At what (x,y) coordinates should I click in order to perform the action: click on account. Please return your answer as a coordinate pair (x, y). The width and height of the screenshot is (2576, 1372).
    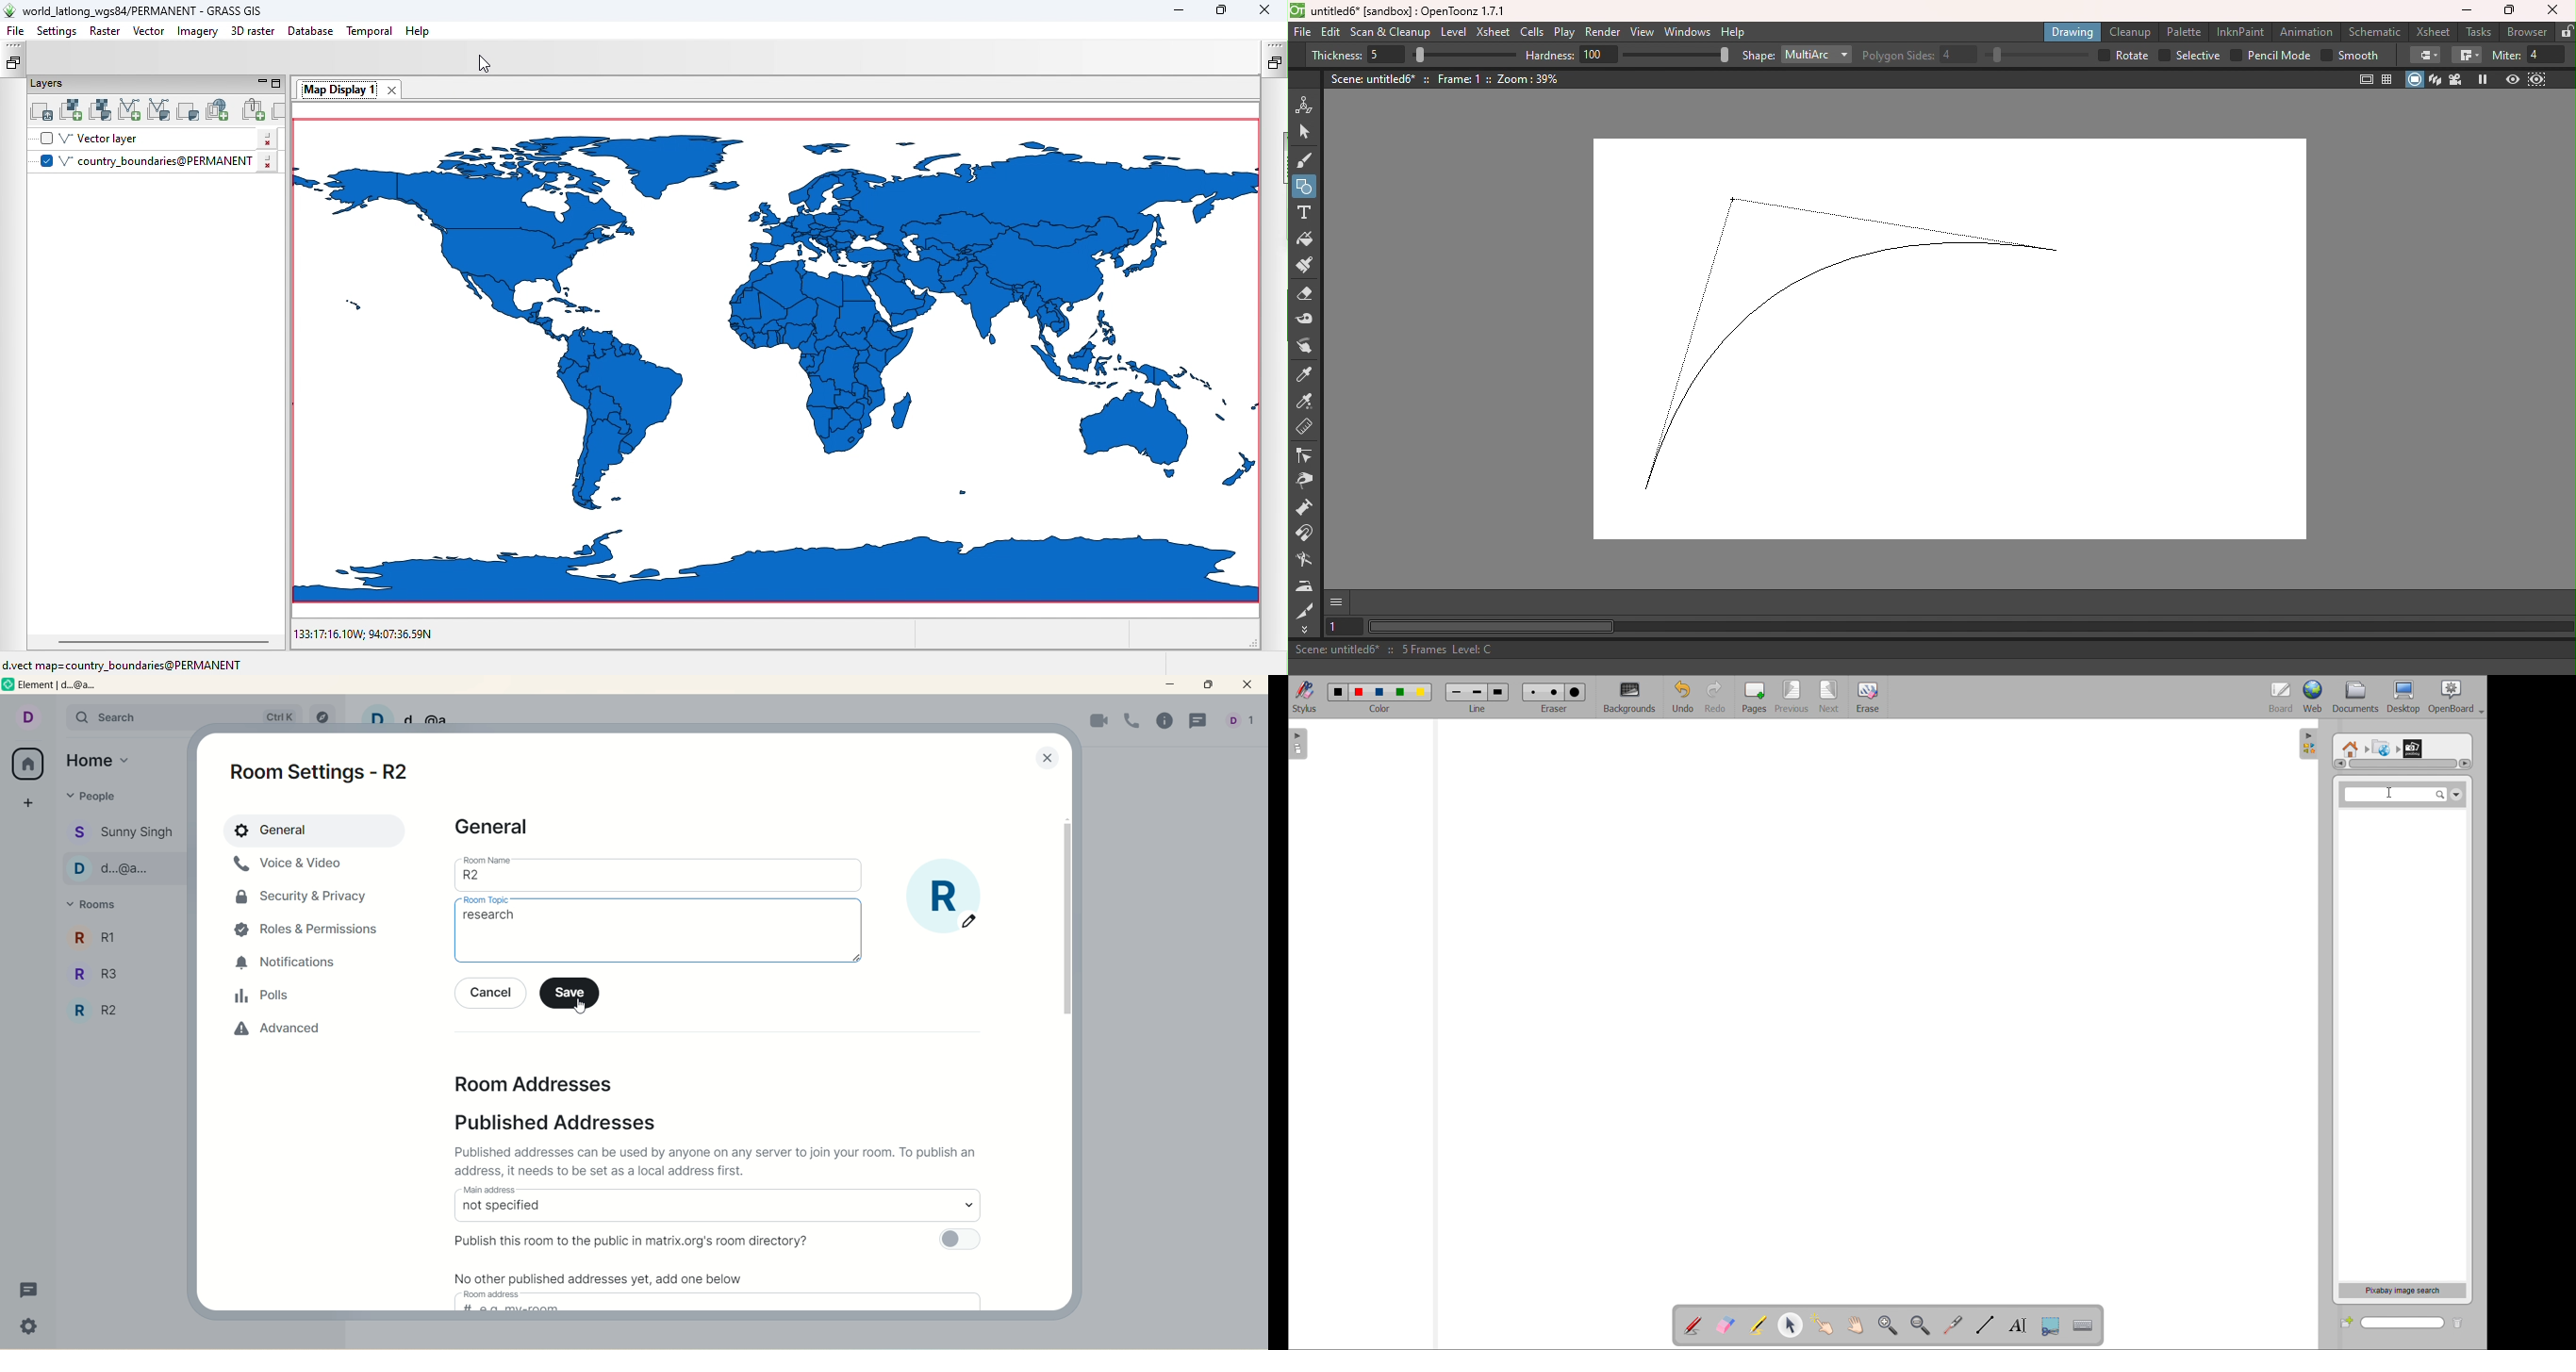
    Looking at the image, I should click on (27, 715).